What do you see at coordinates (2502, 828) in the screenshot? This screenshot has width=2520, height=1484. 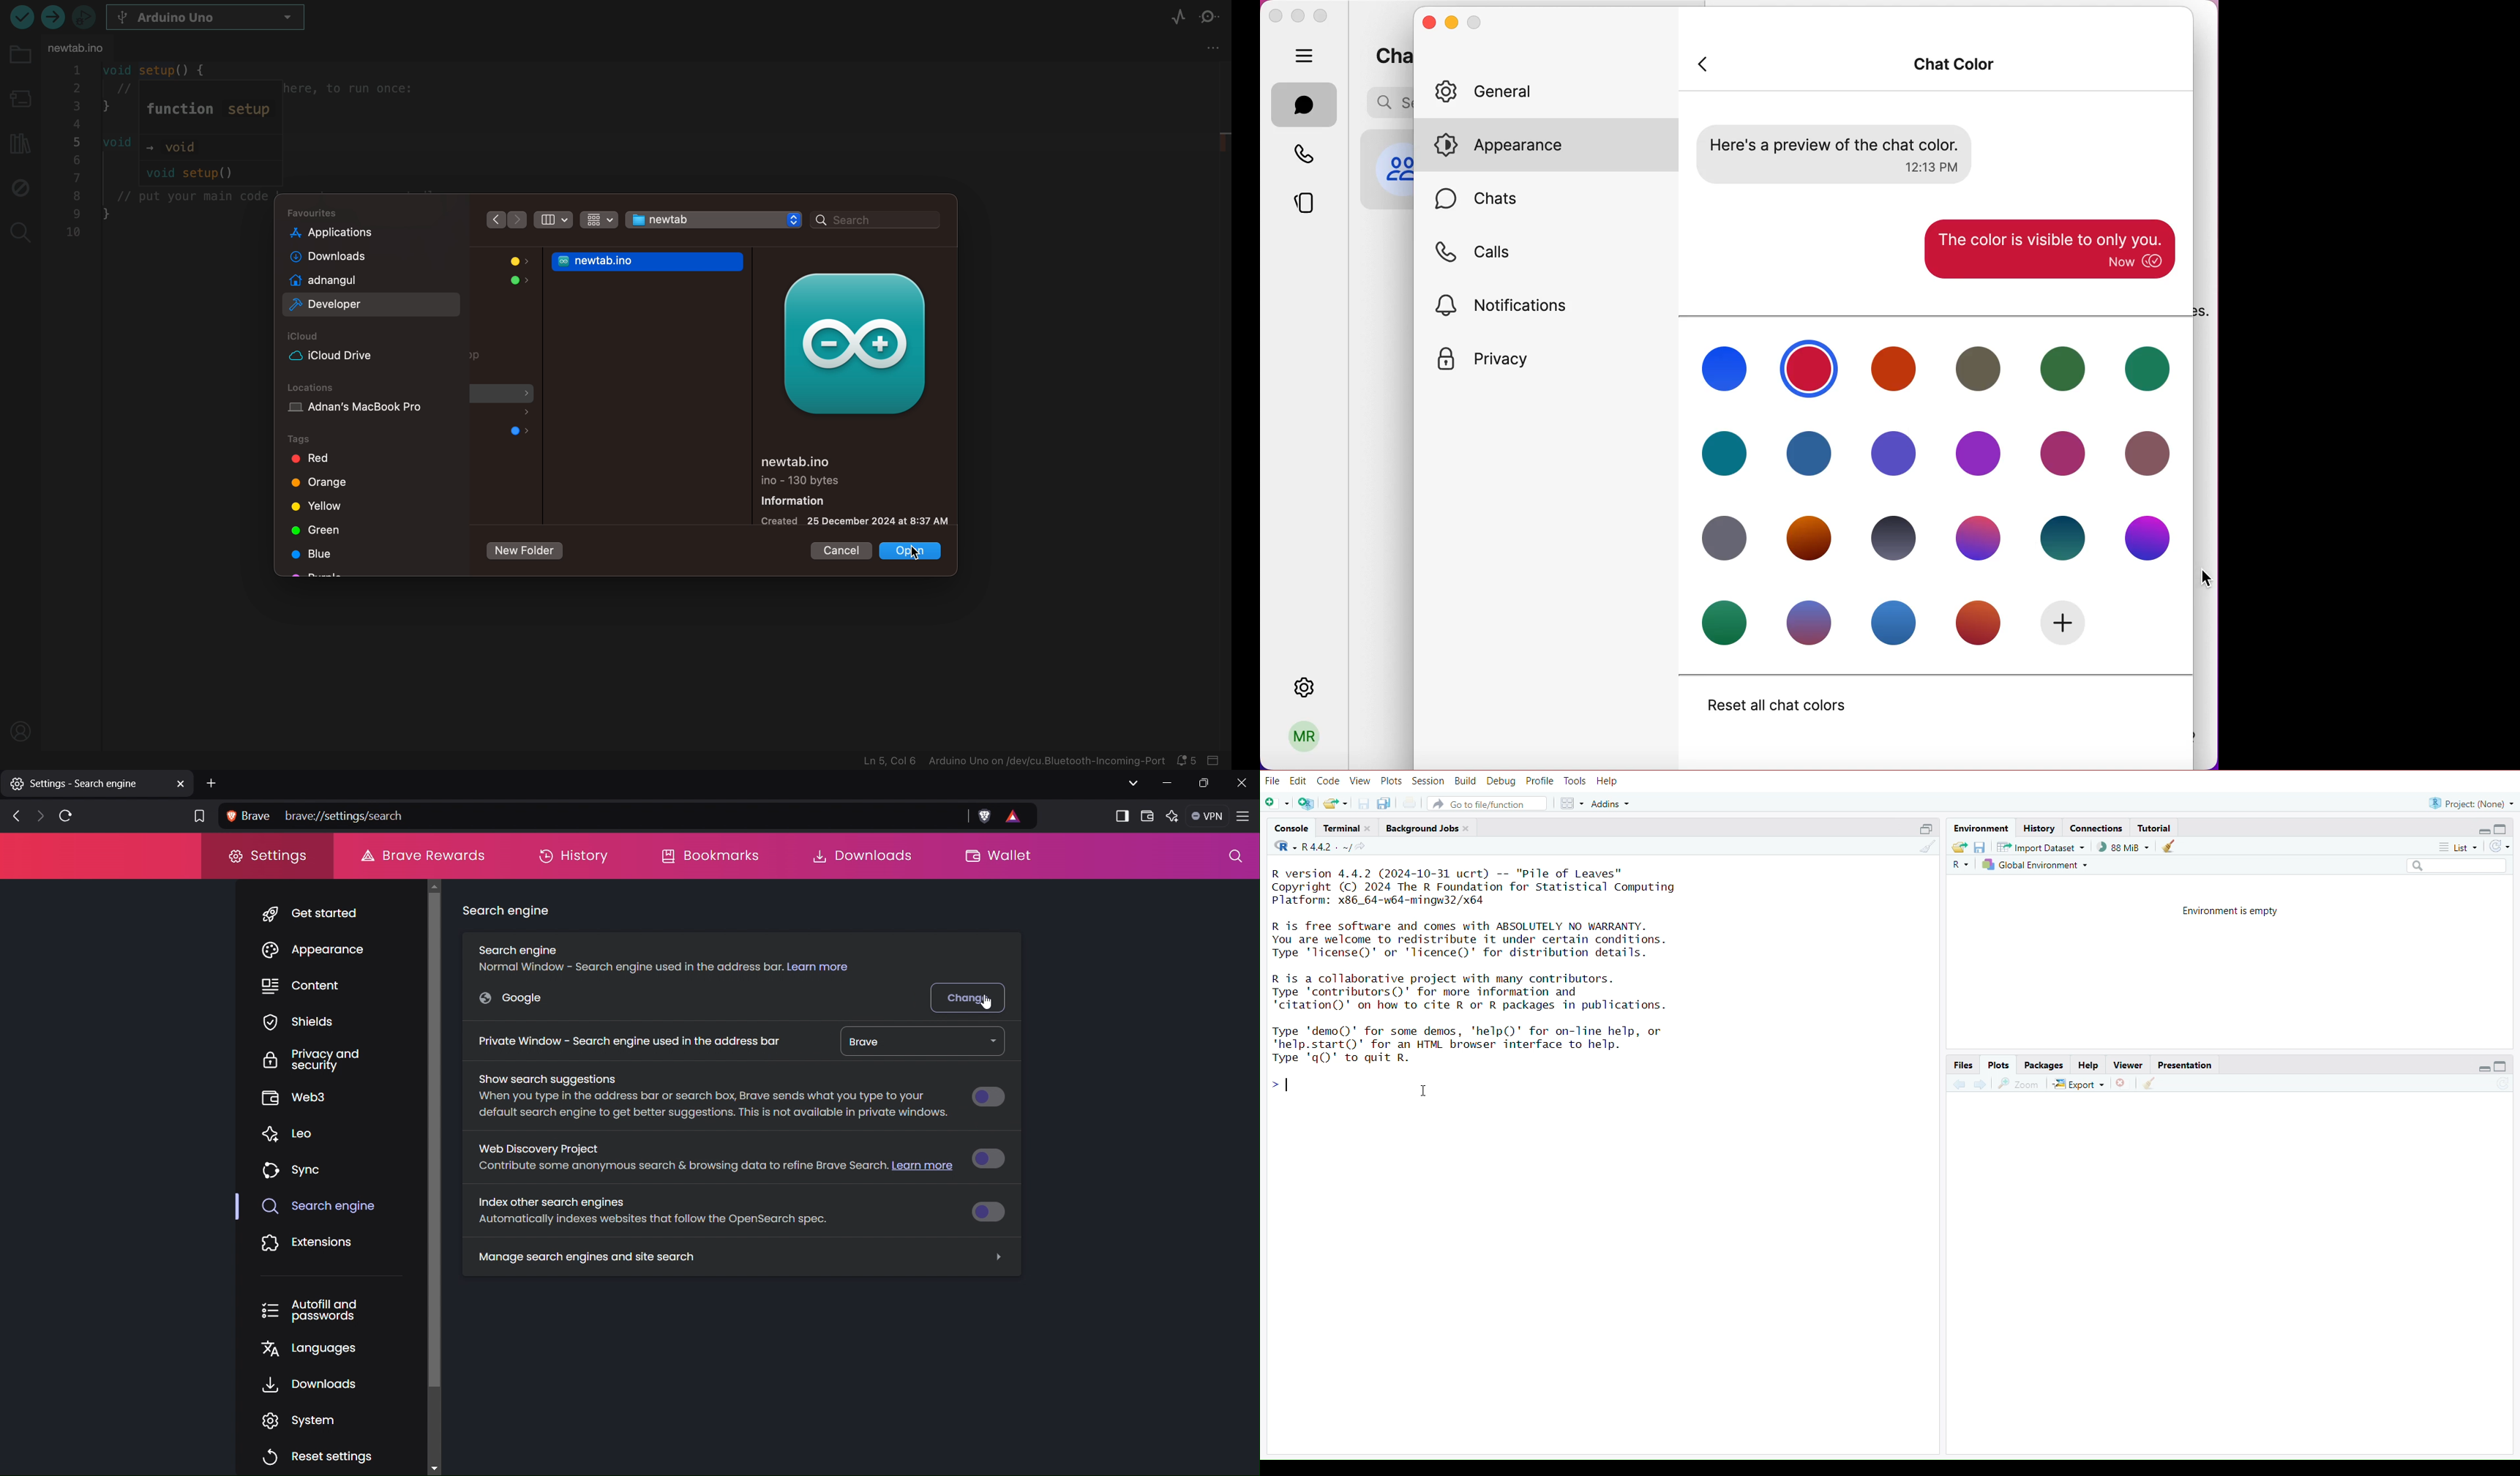 I see `Full Height` at bounding box center [2502, 828].